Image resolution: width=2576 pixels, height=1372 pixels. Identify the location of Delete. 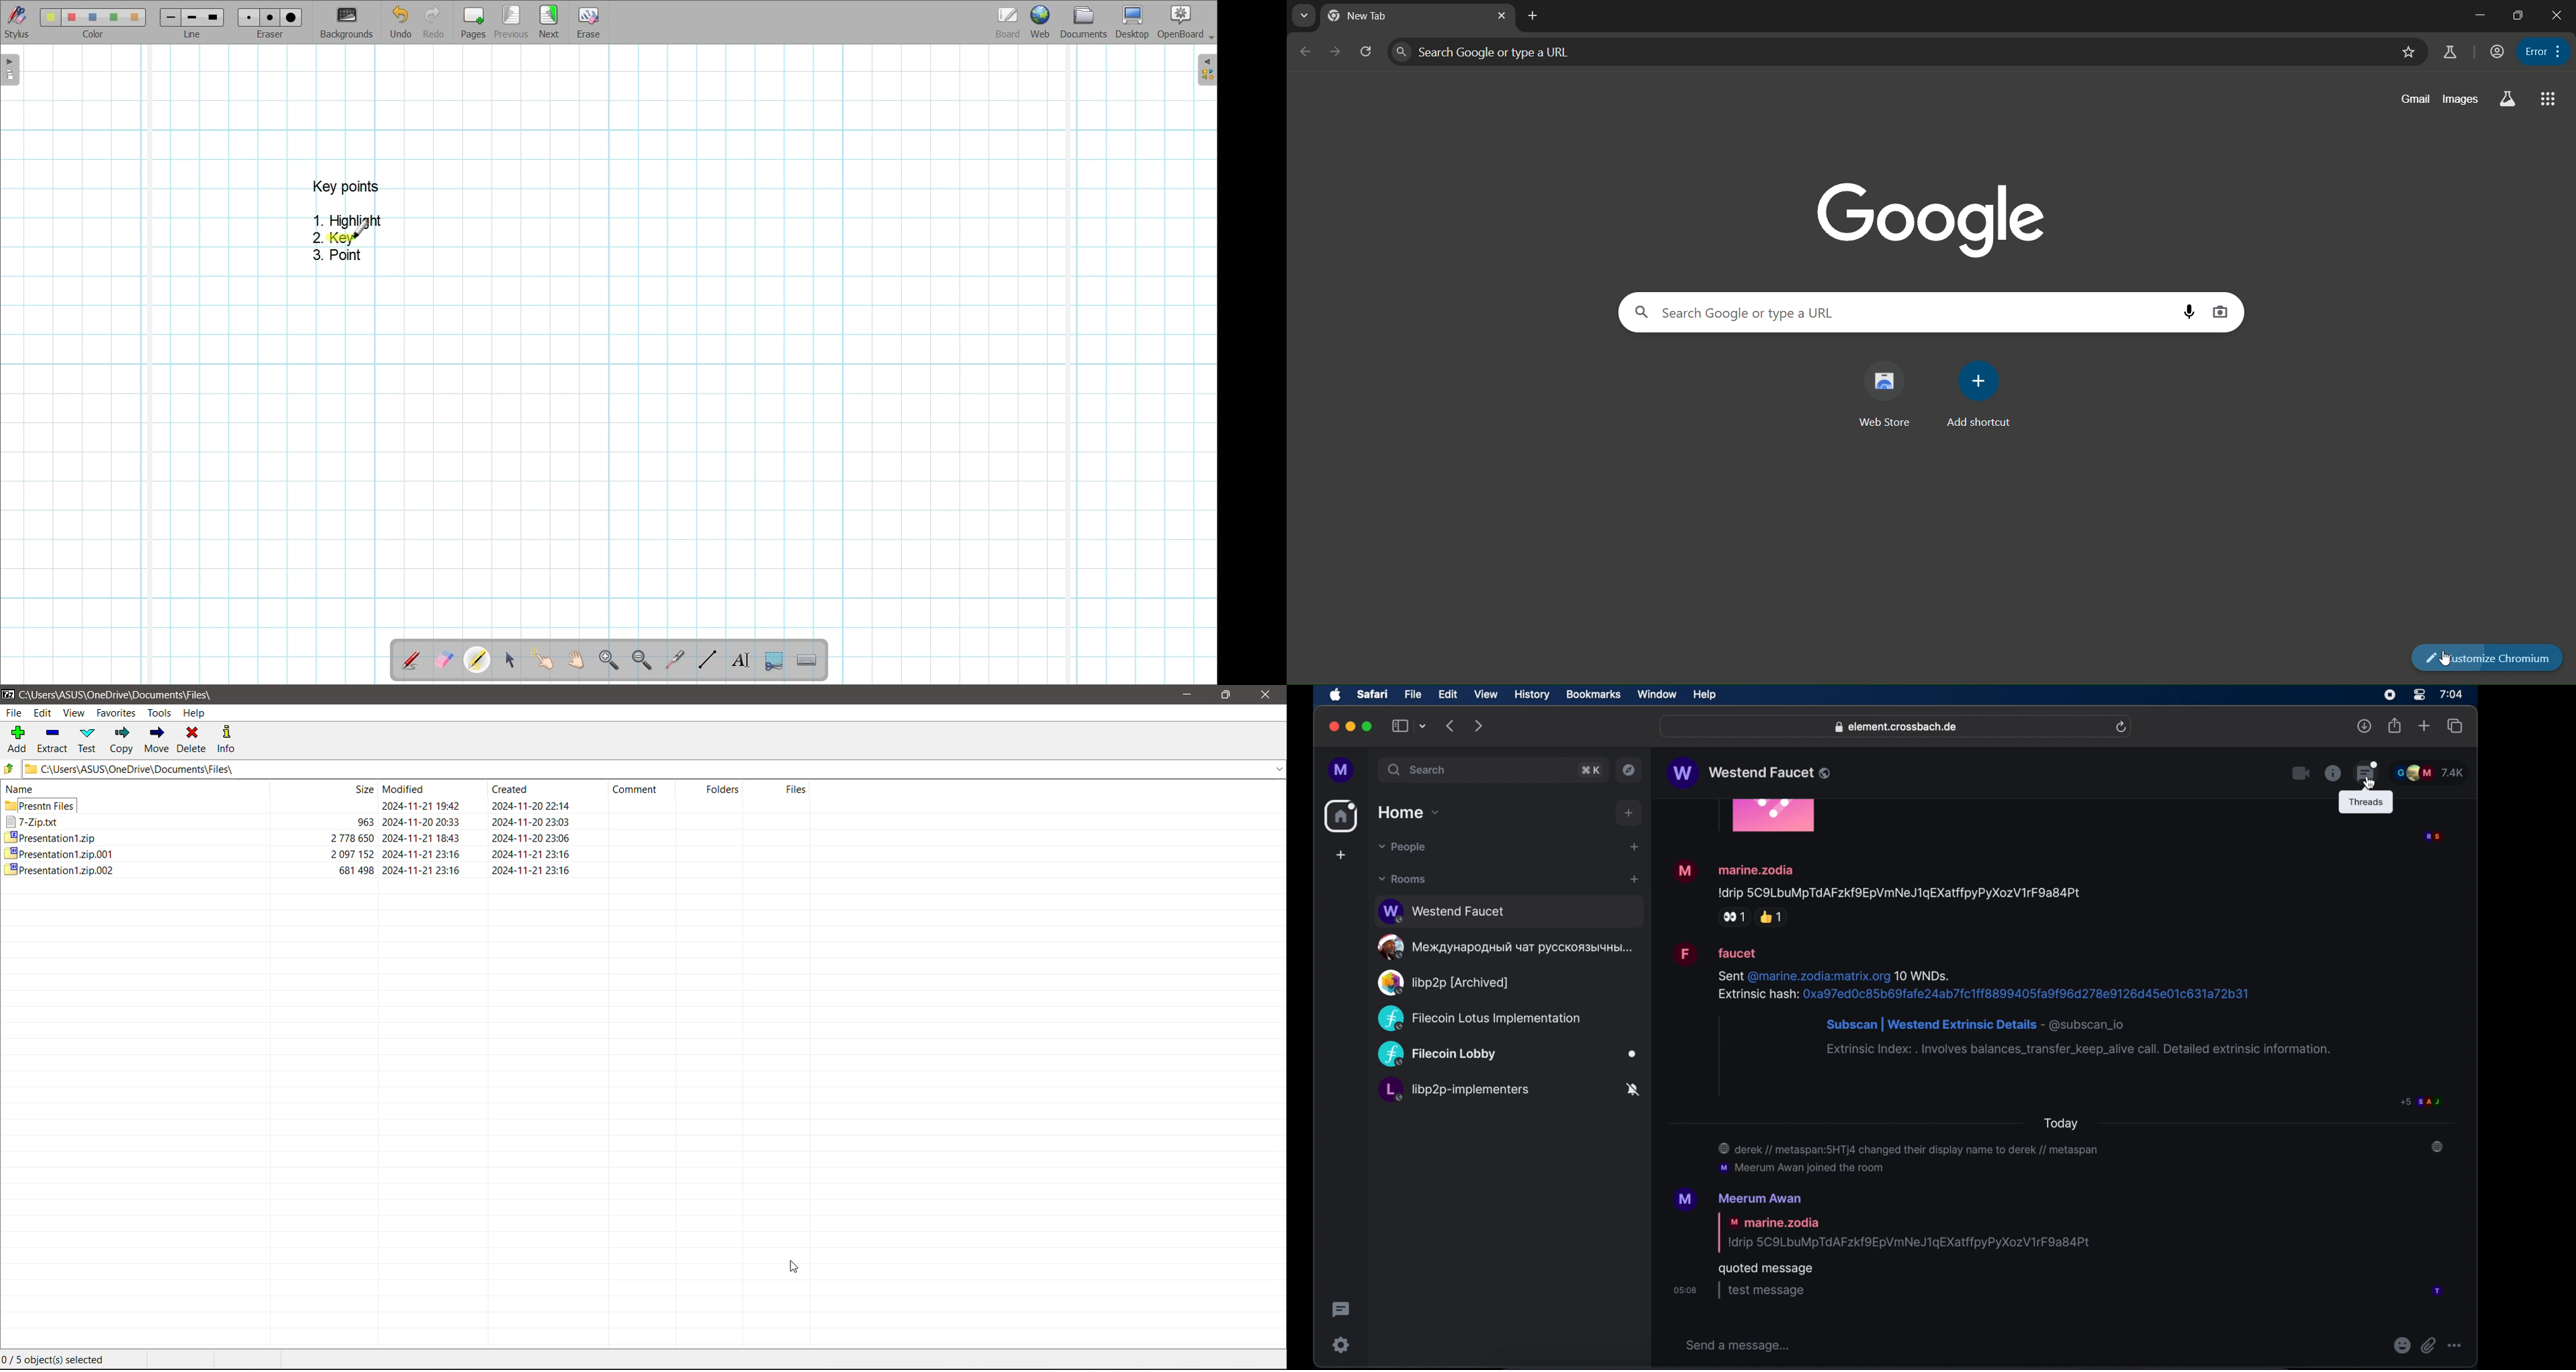
(192, 740).